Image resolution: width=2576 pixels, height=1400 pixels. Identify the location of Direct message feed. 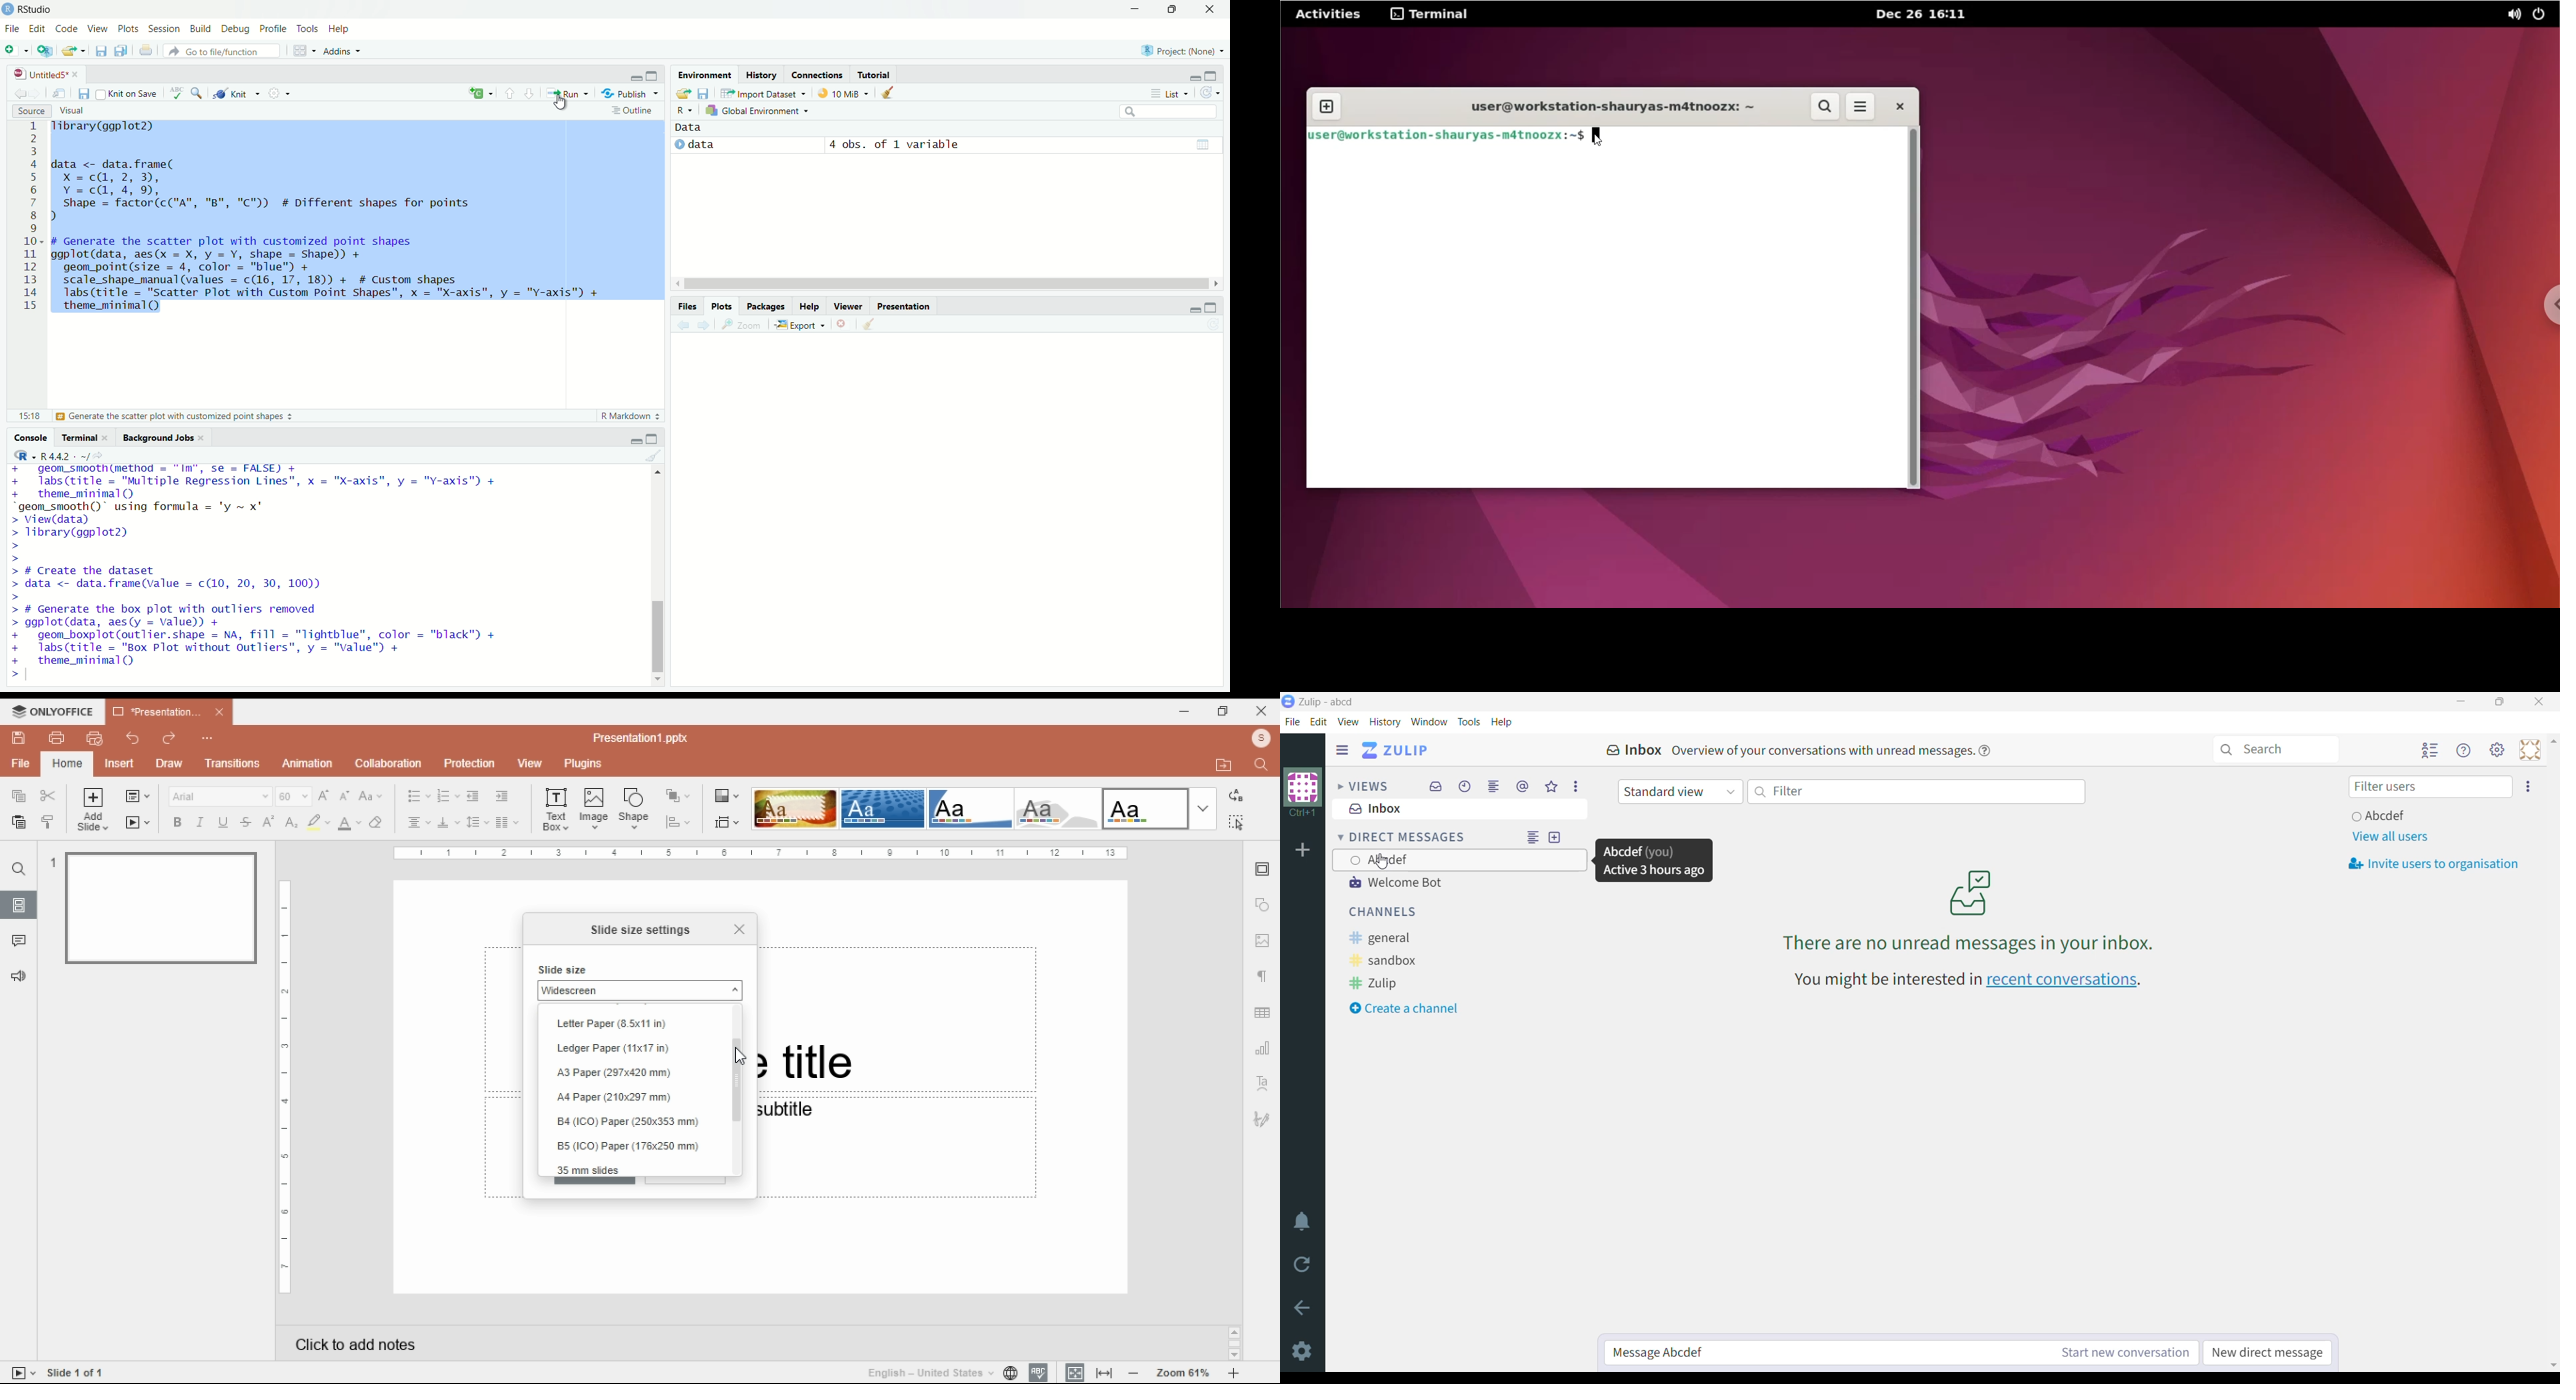
(1534, 836).